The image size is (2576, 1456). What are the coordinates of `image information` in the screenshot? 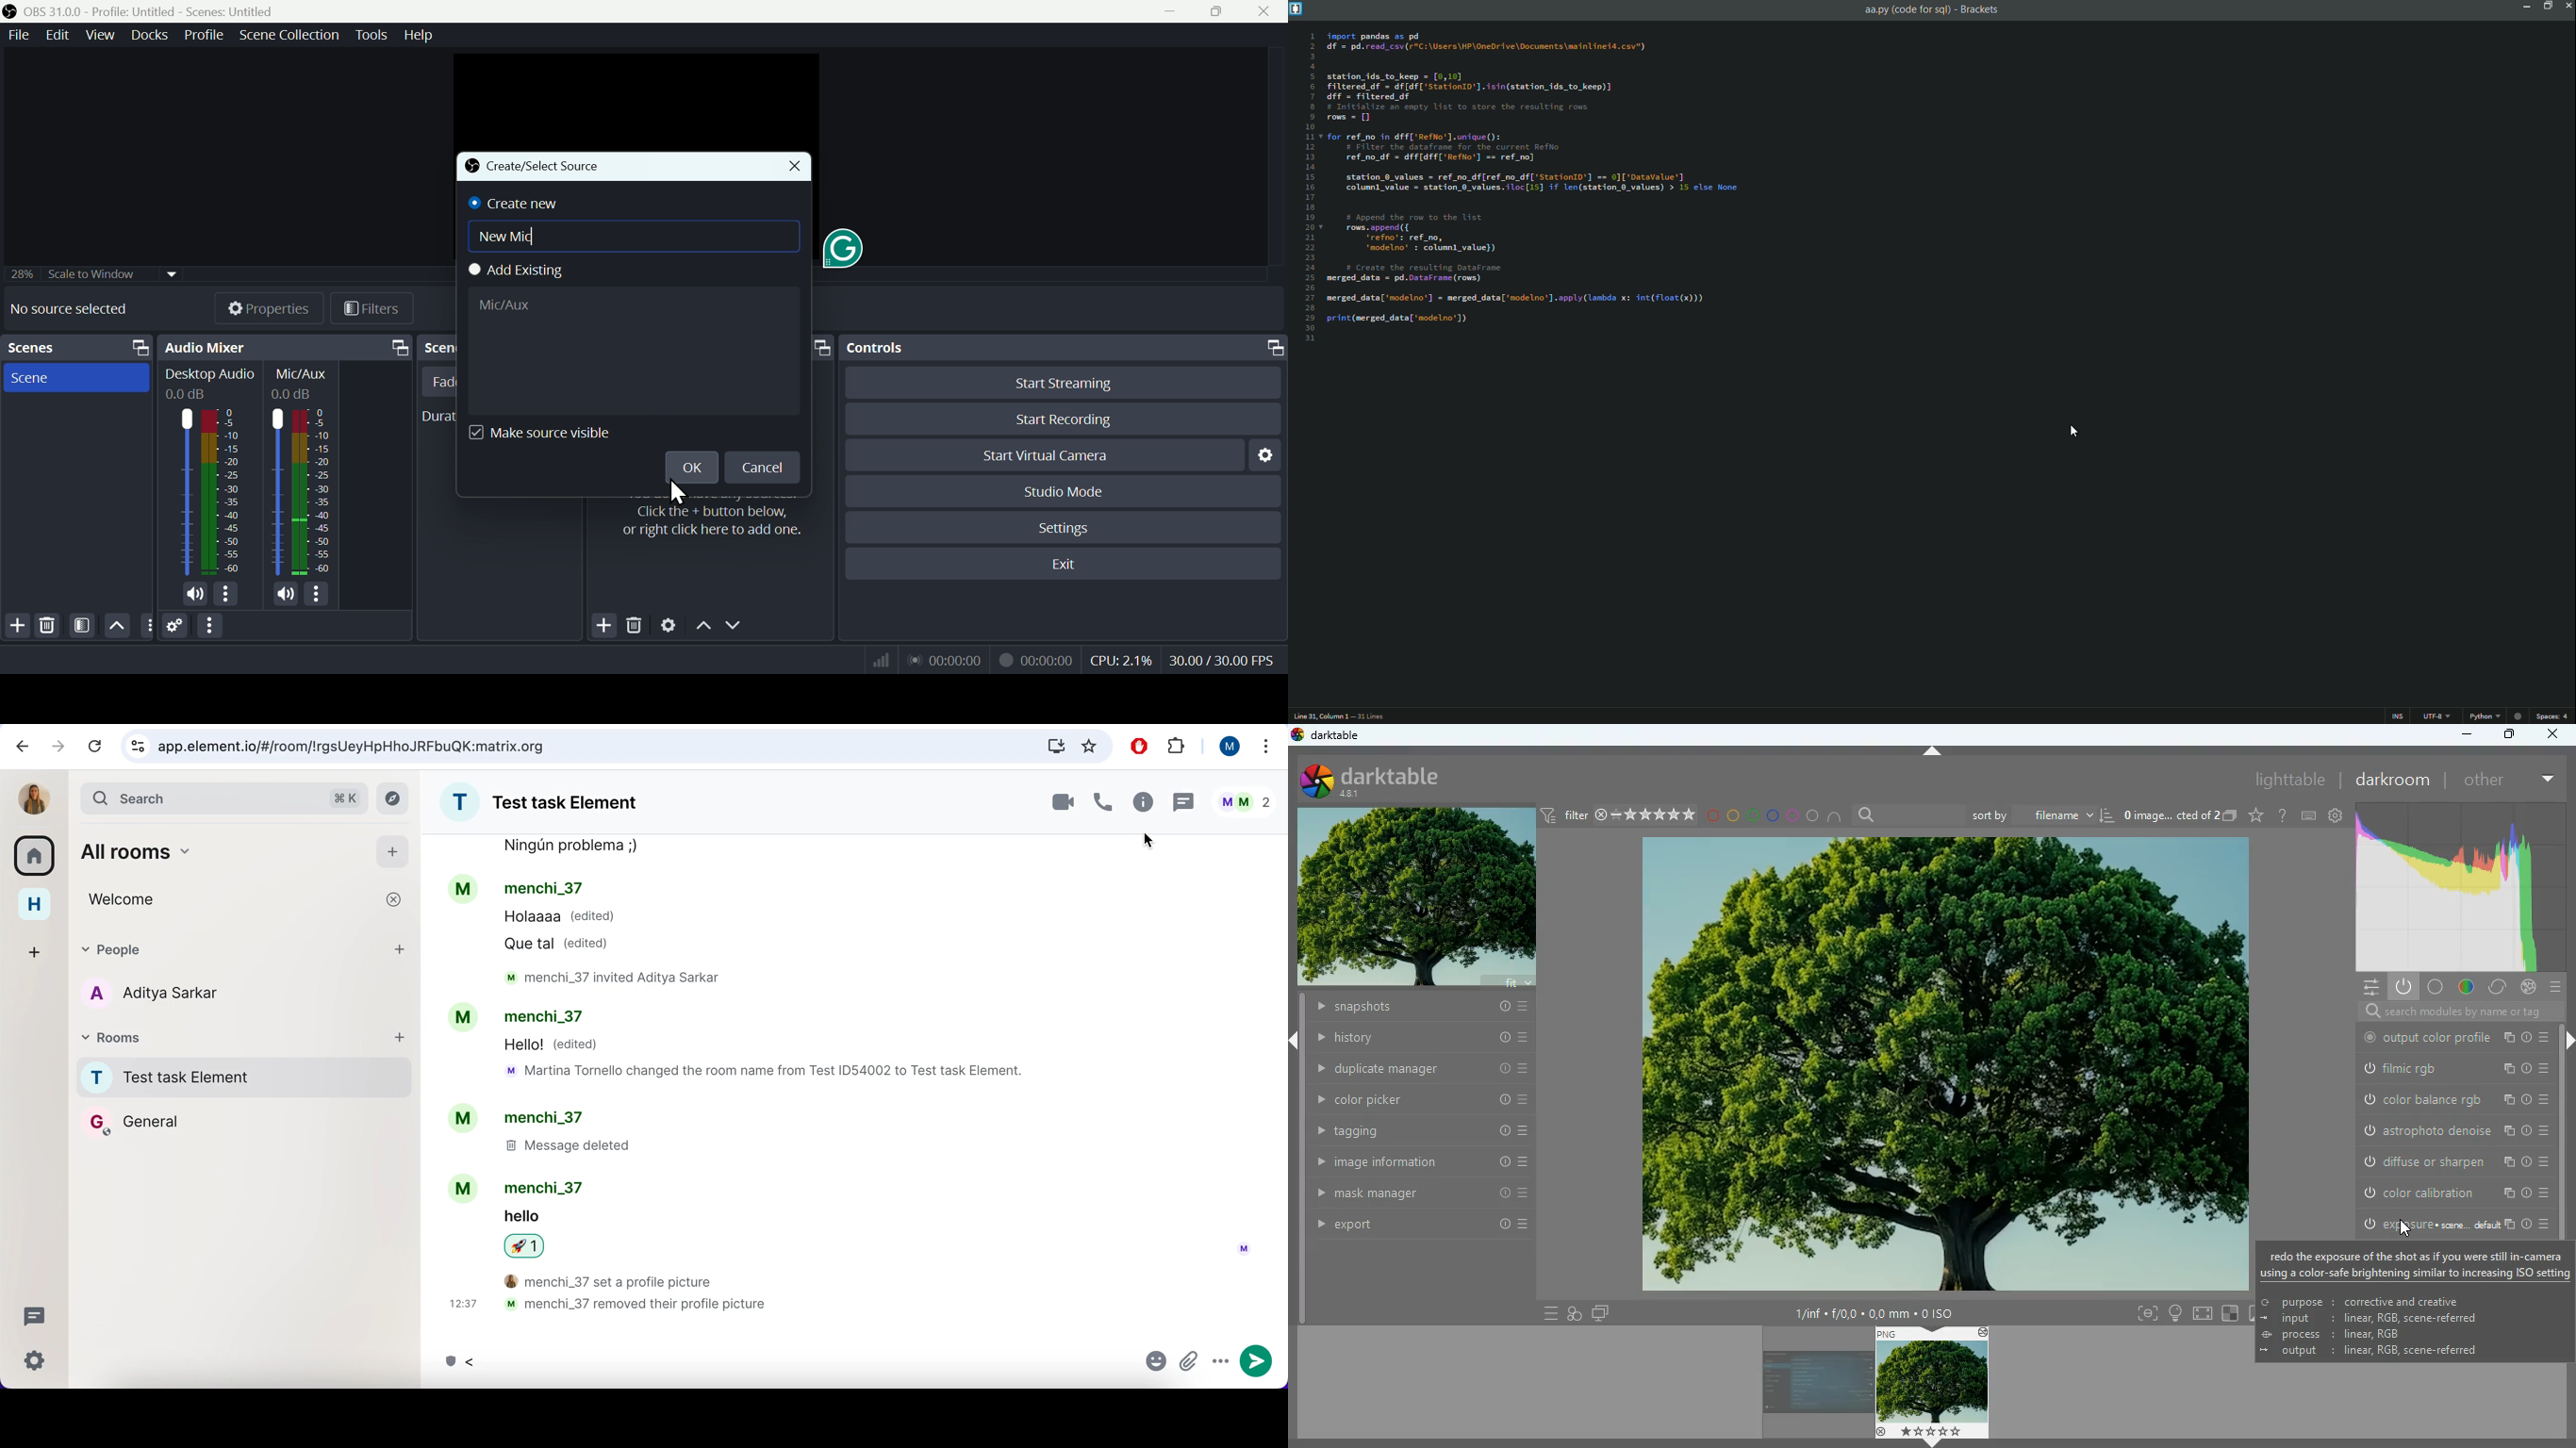 It's located at (1412, 1164).